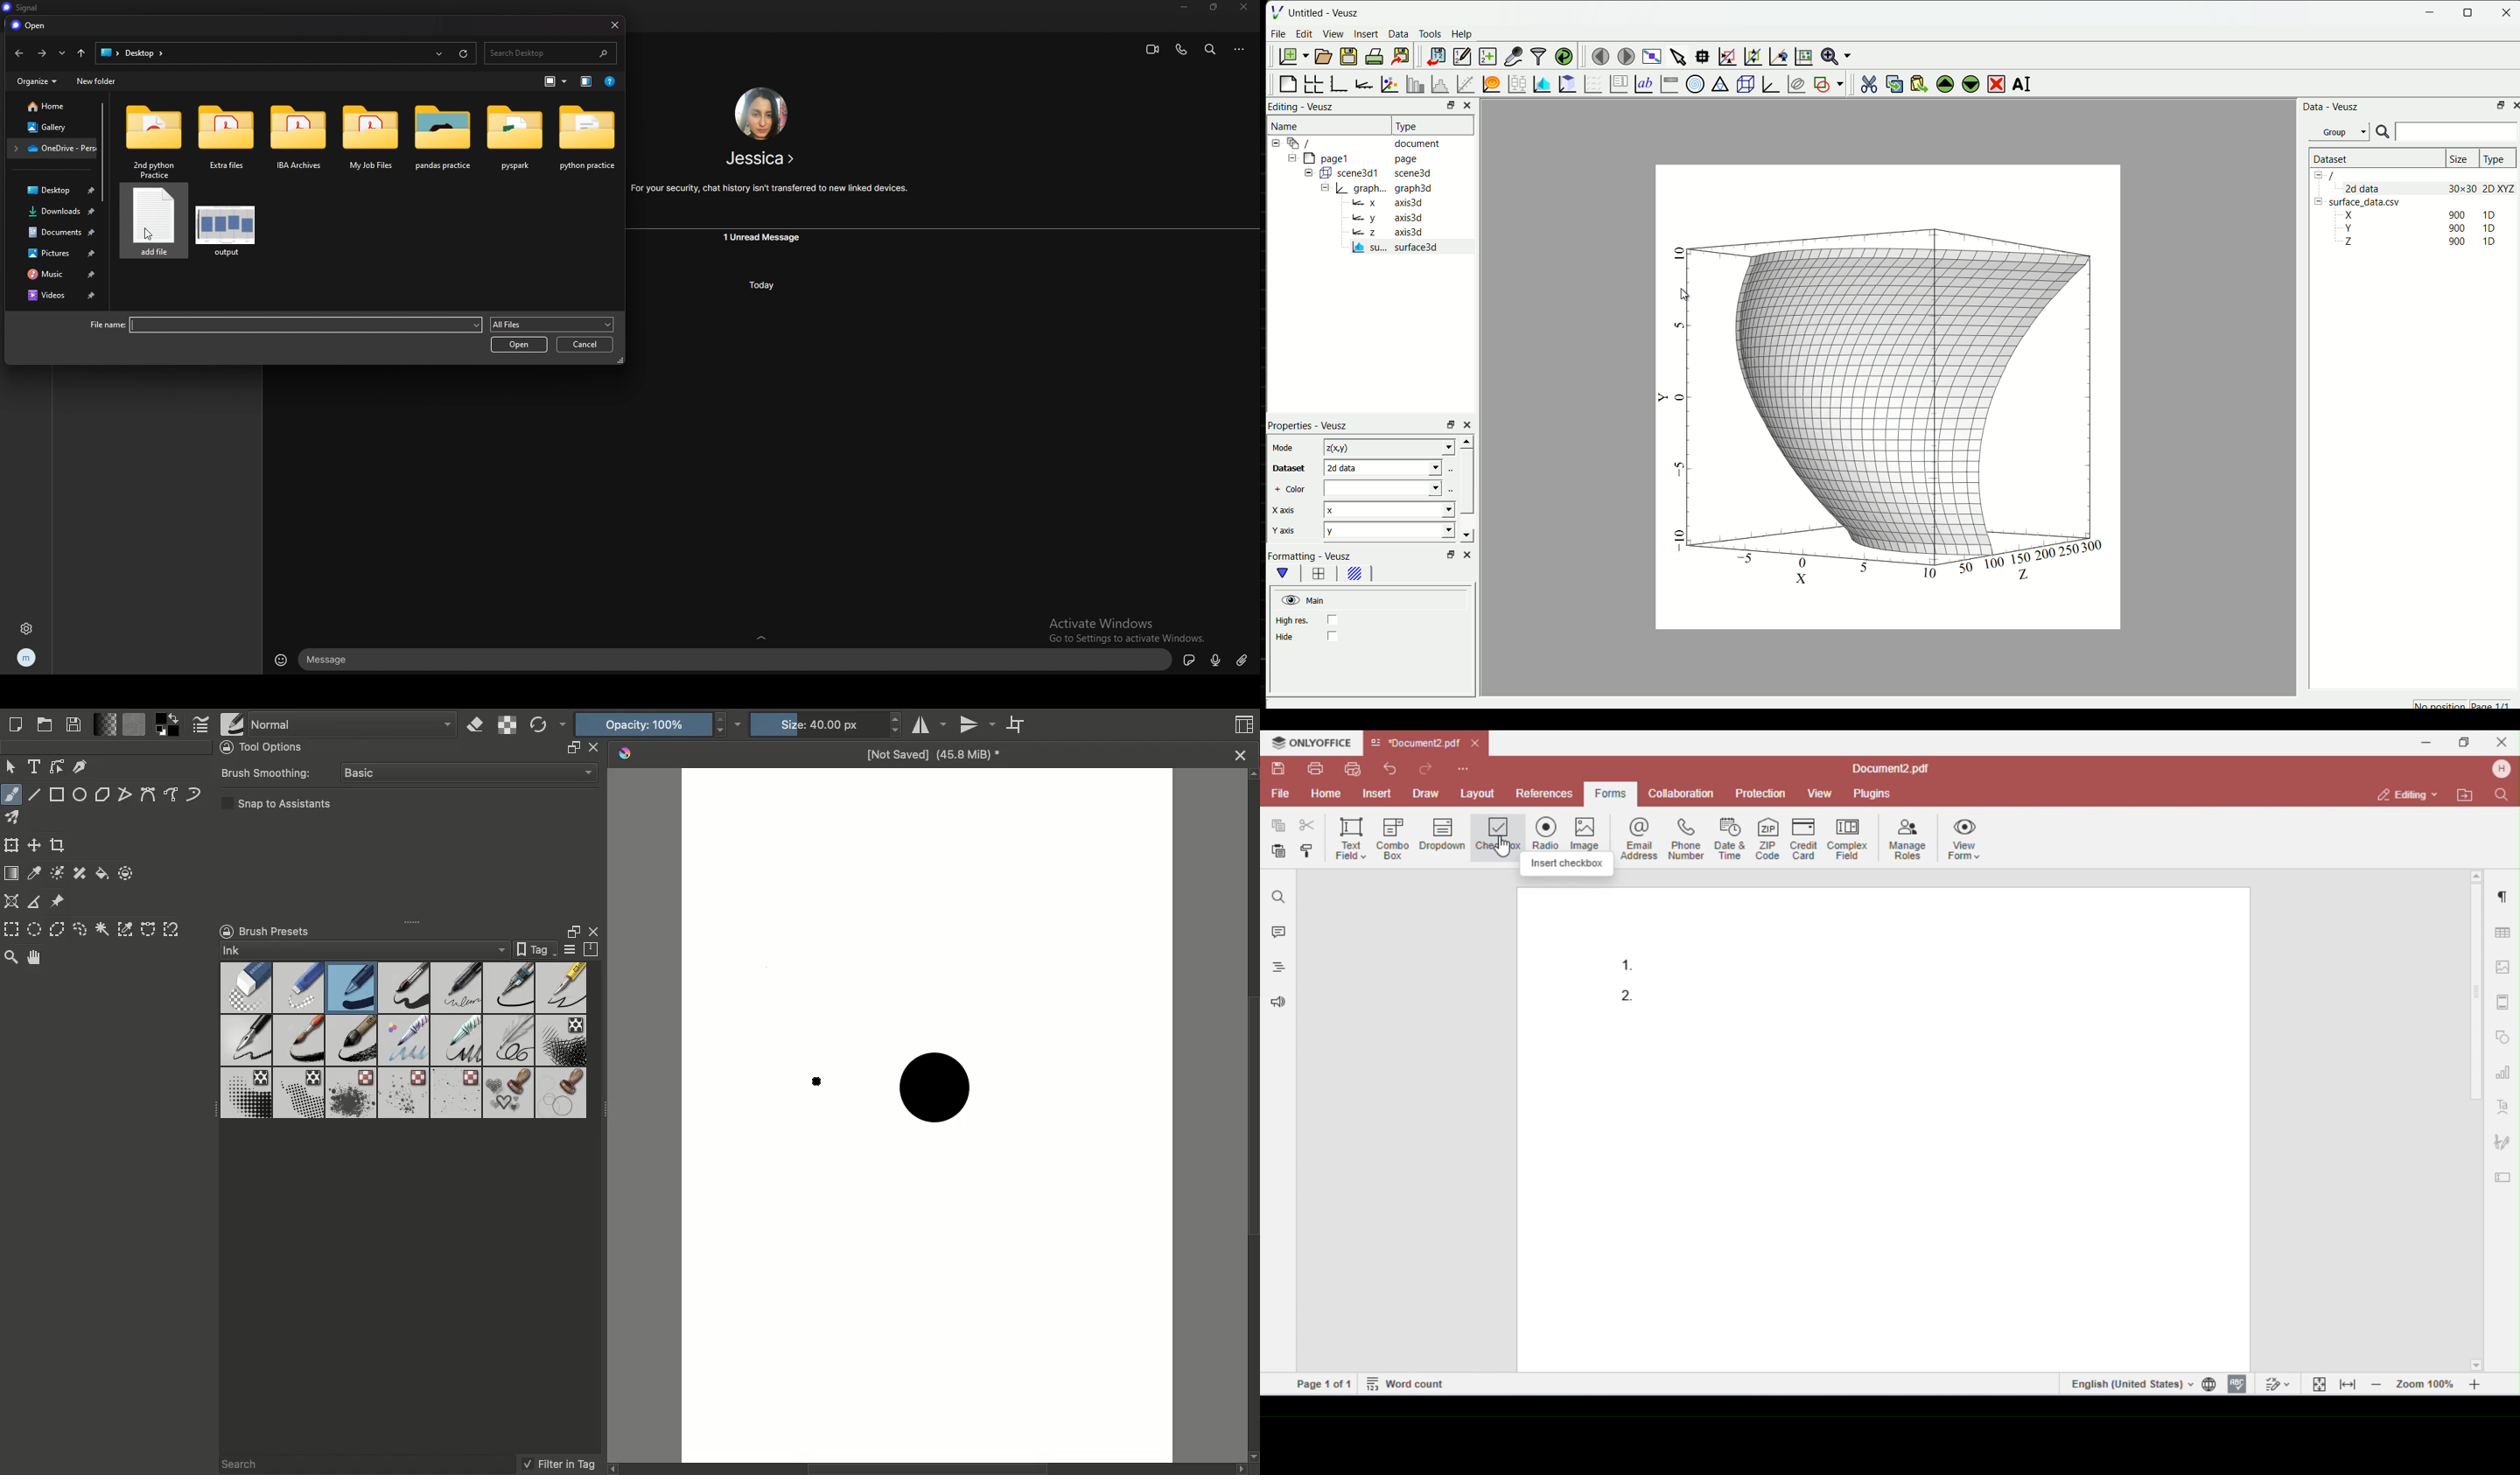 This screenshot has height=1484, width=2520. I want to click on Close, so click(598, 931).